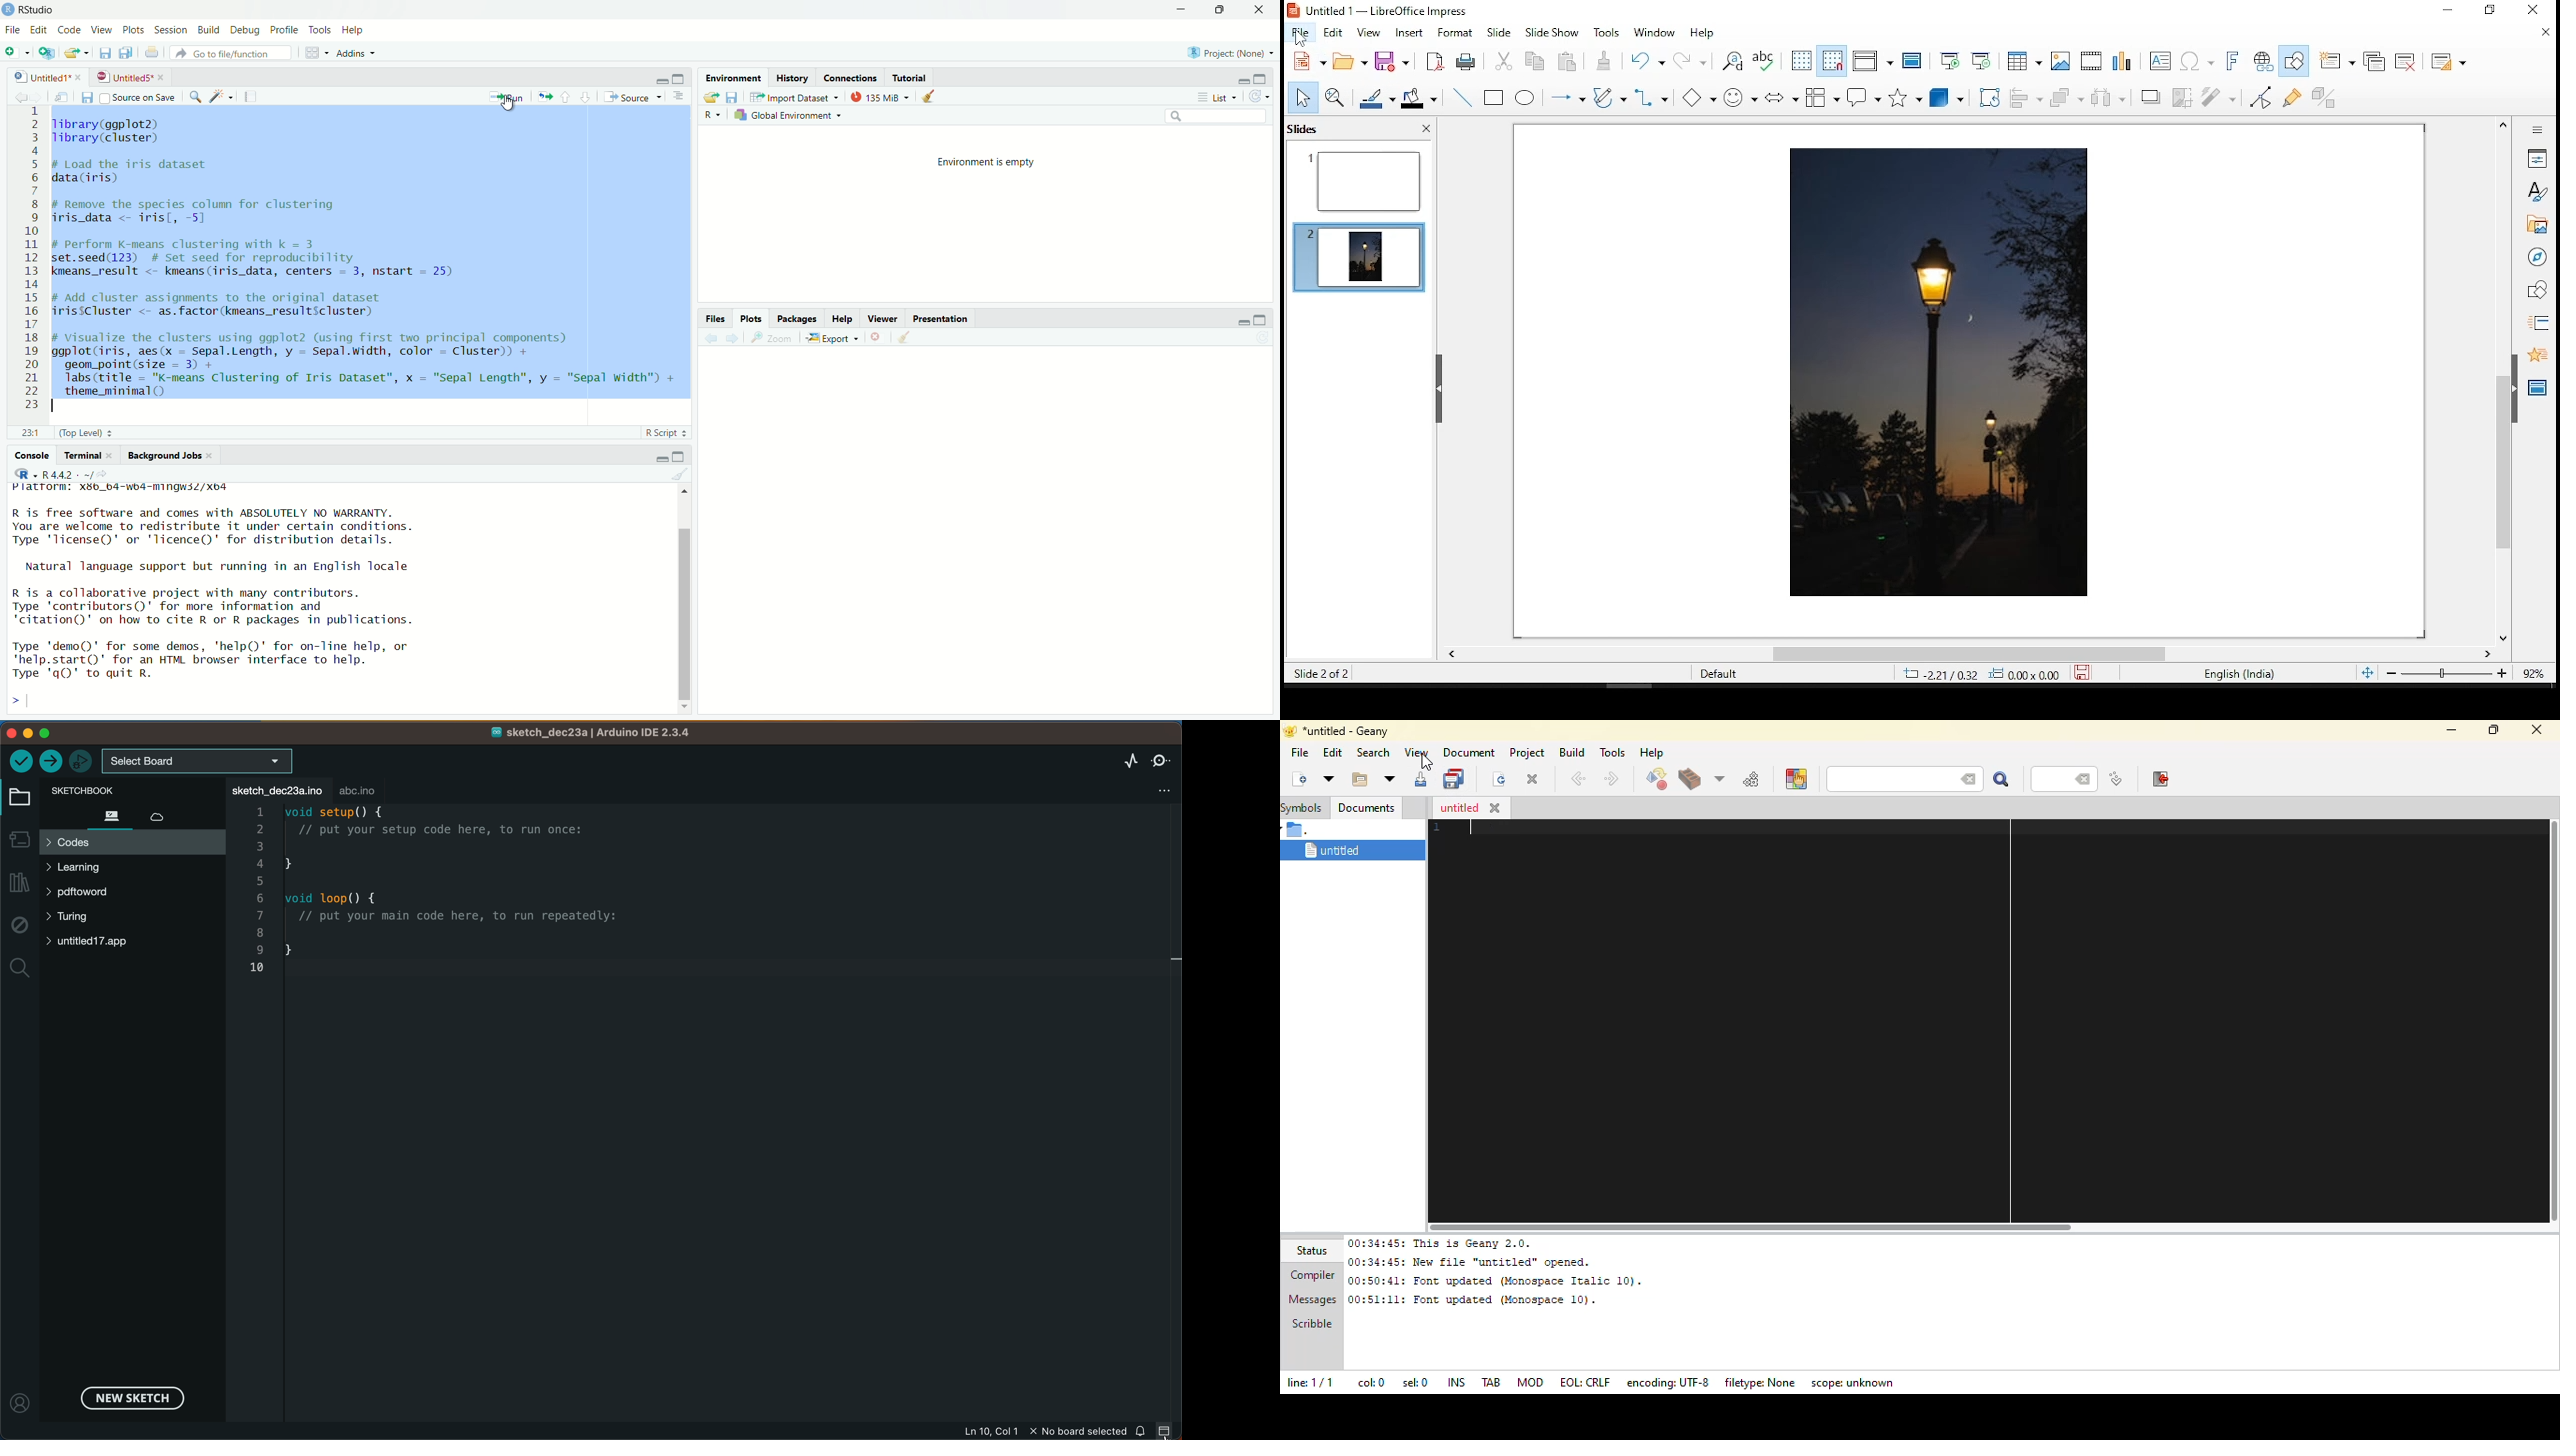 The height and width of the screenshot is (1456, 2576). I want to click on go forward to the next source location, so click(38, 95).